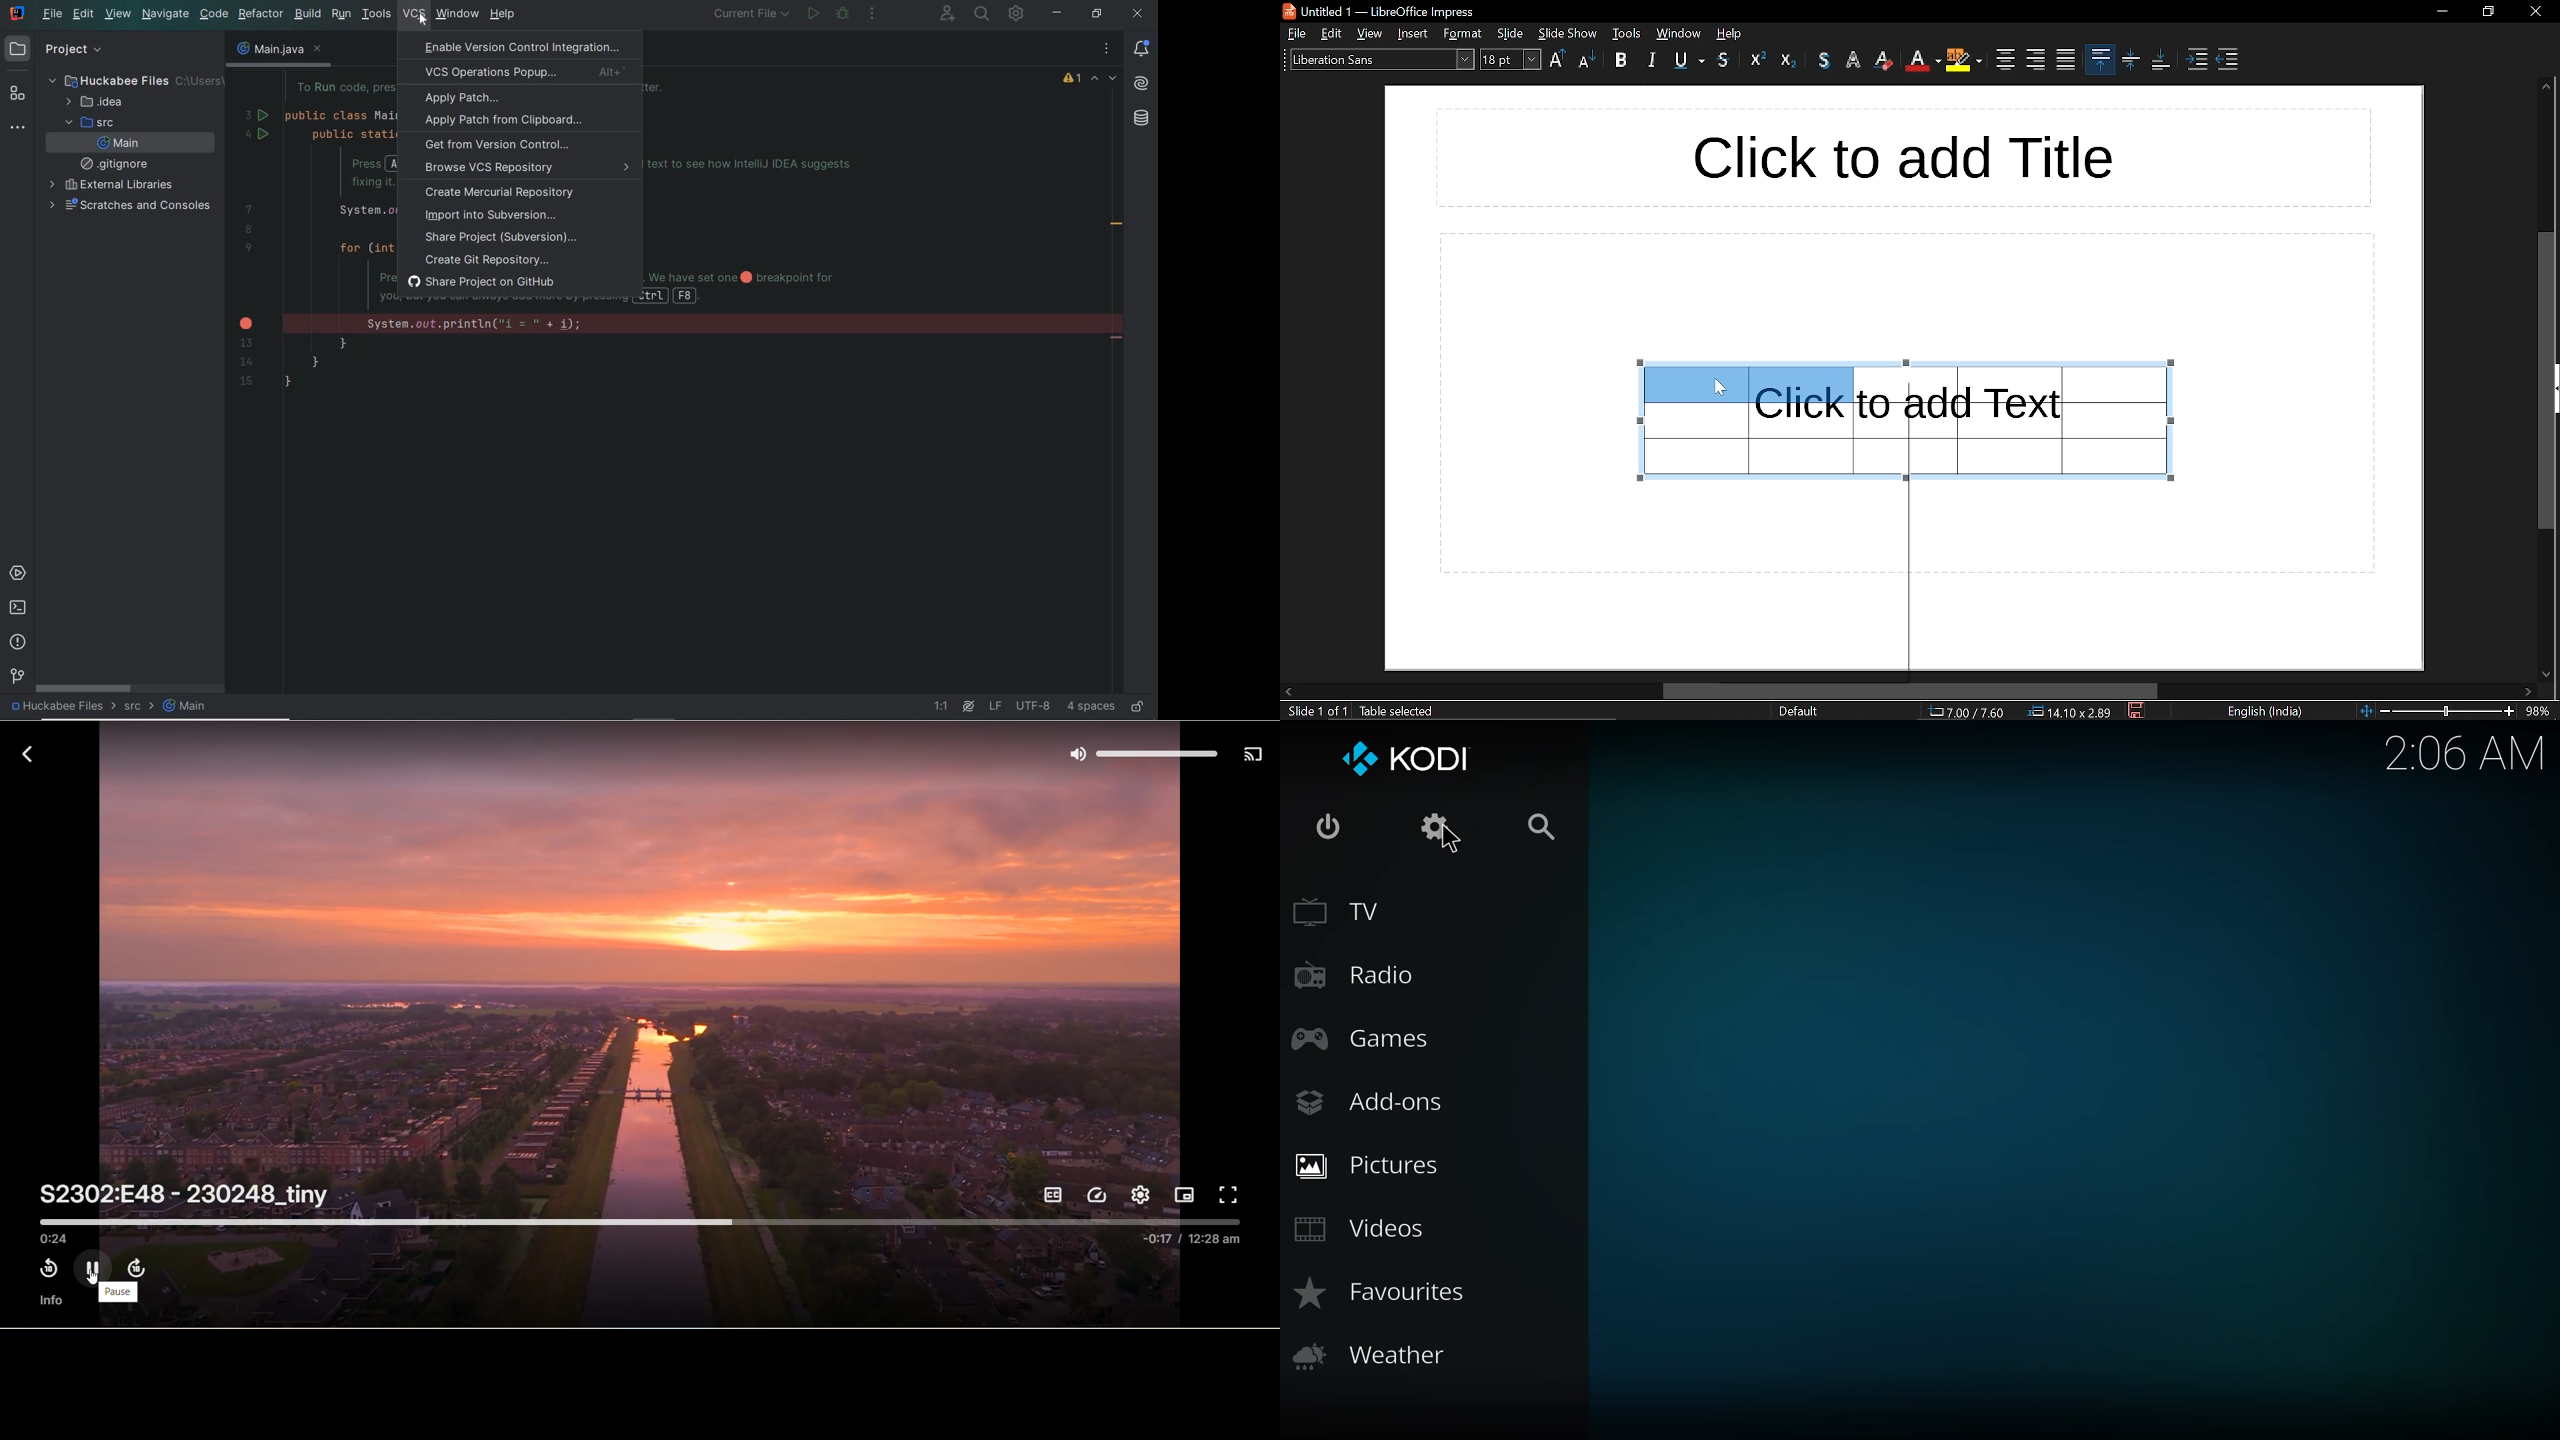 The image size is (2576, 1456). I want to click on minimize, so click(2442, 11).